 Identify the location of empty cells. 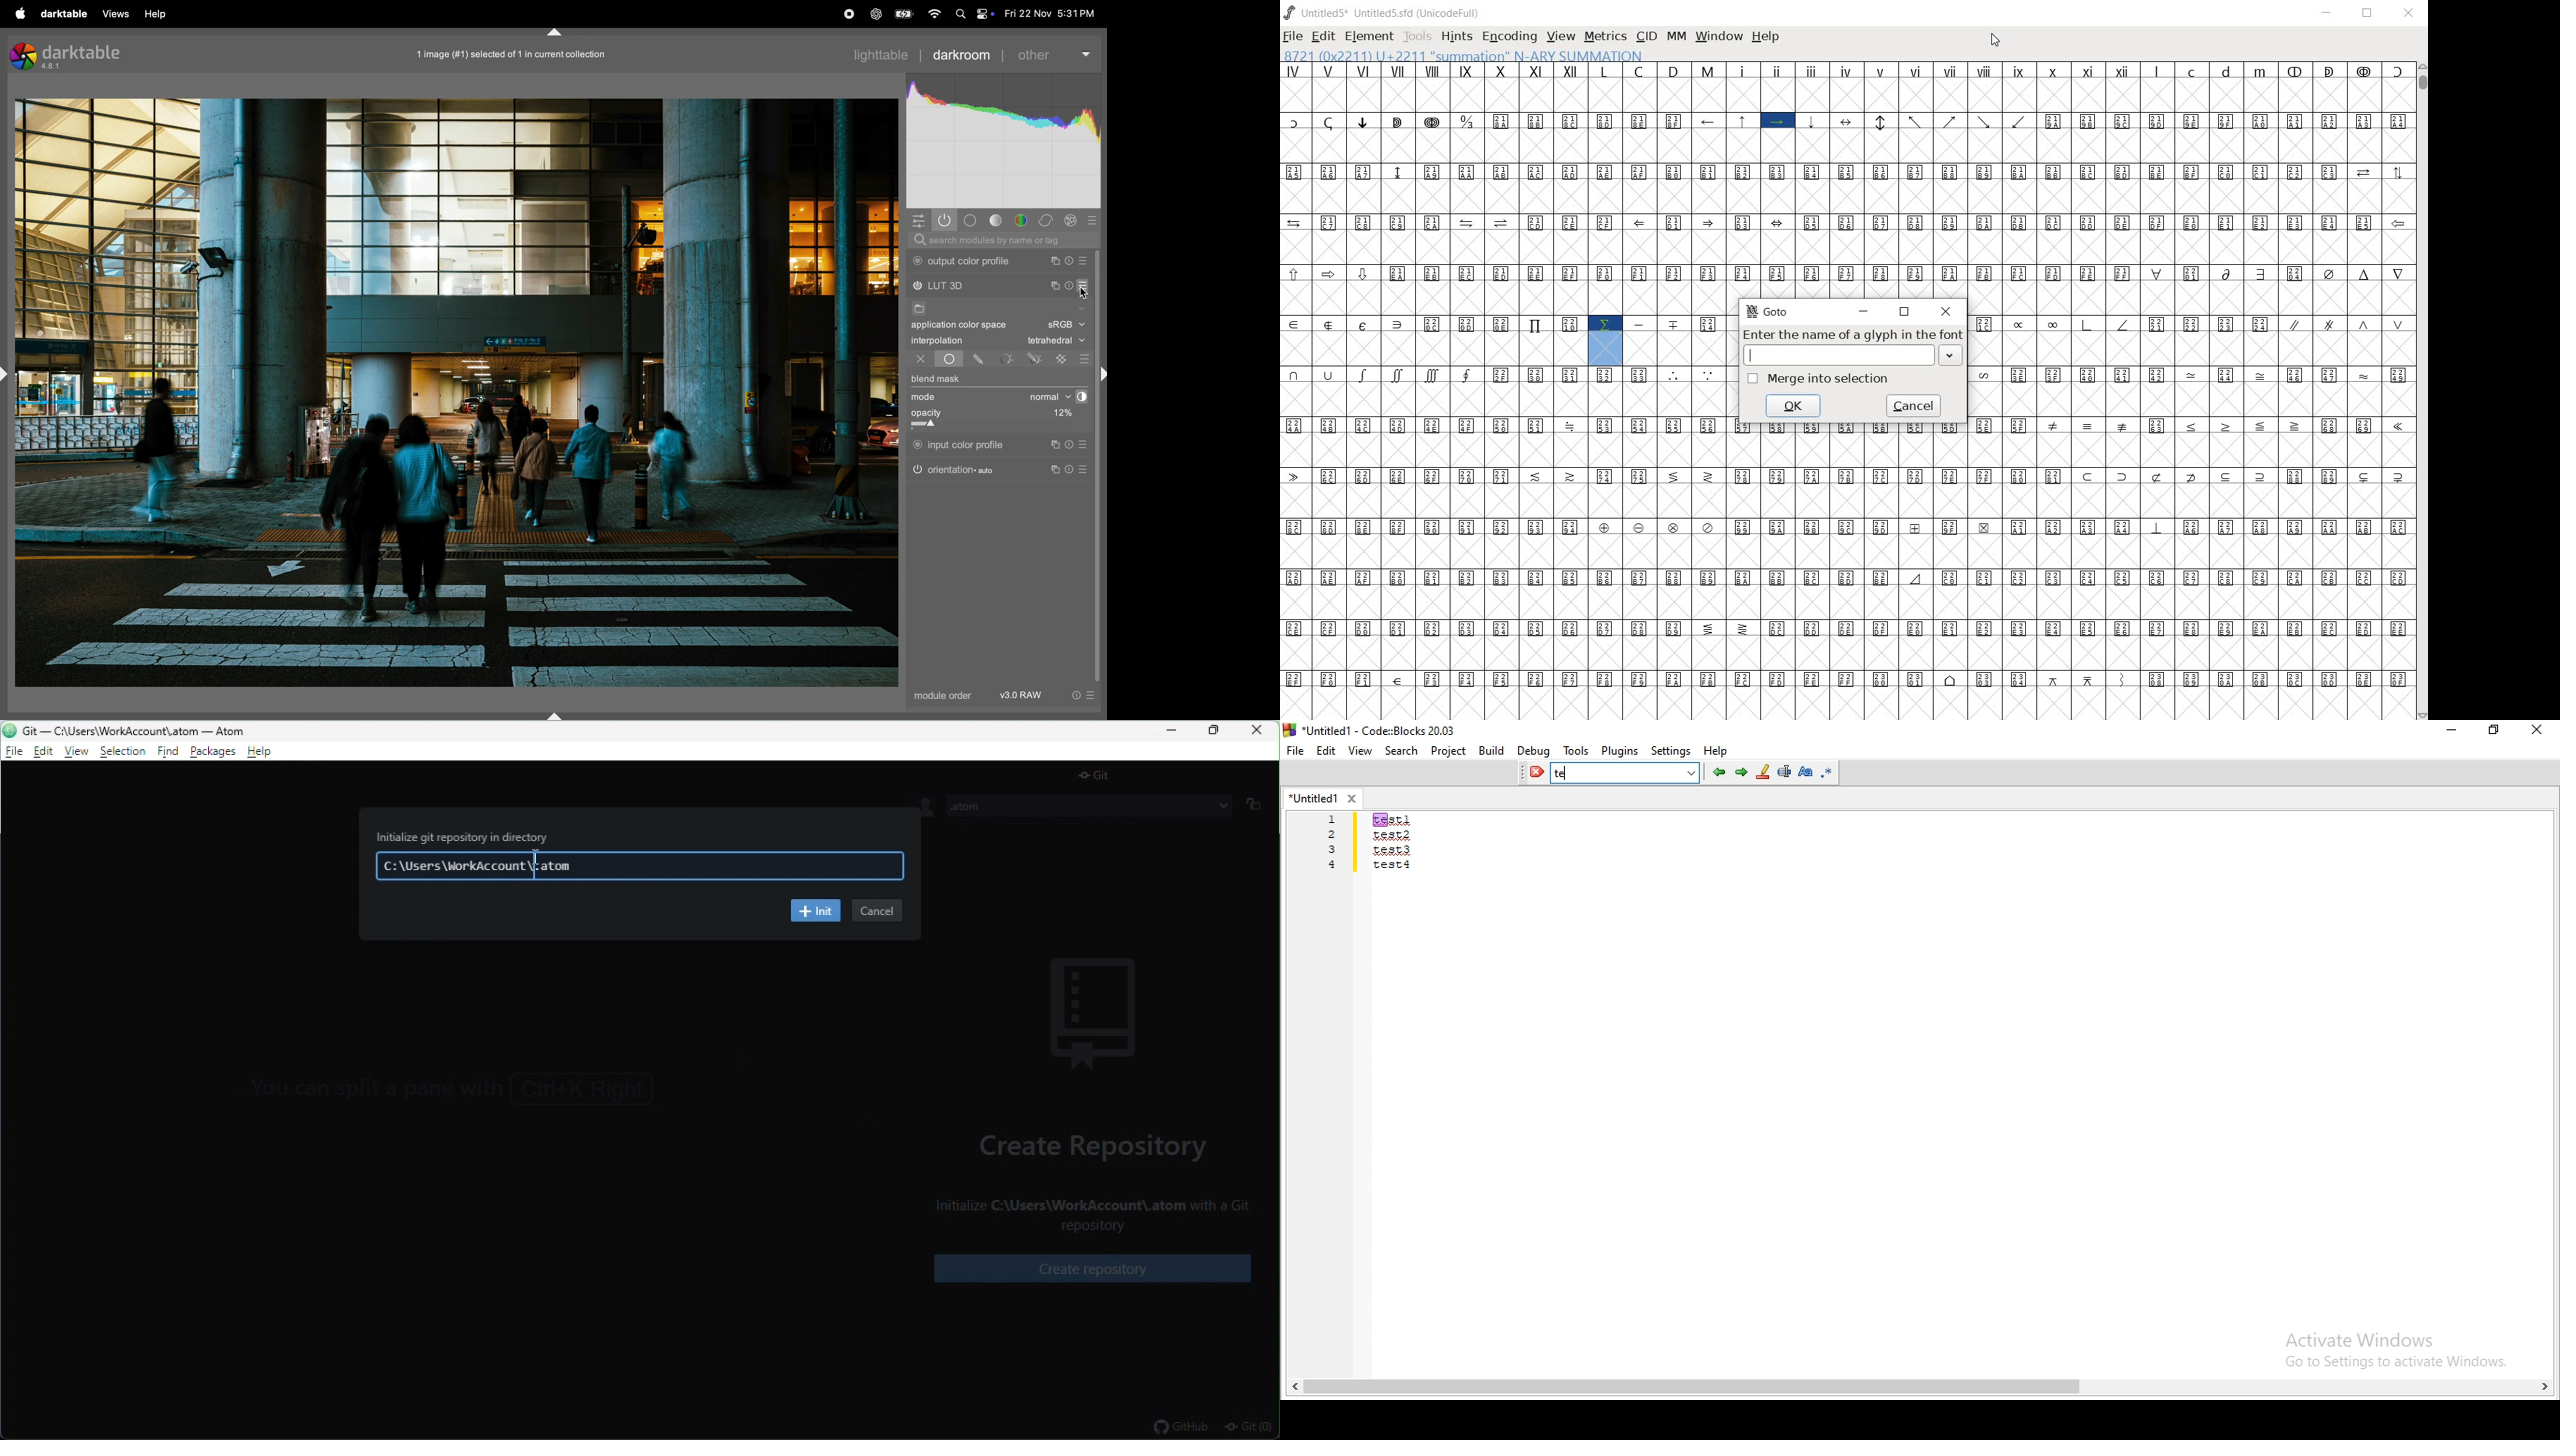
(1849, 601).